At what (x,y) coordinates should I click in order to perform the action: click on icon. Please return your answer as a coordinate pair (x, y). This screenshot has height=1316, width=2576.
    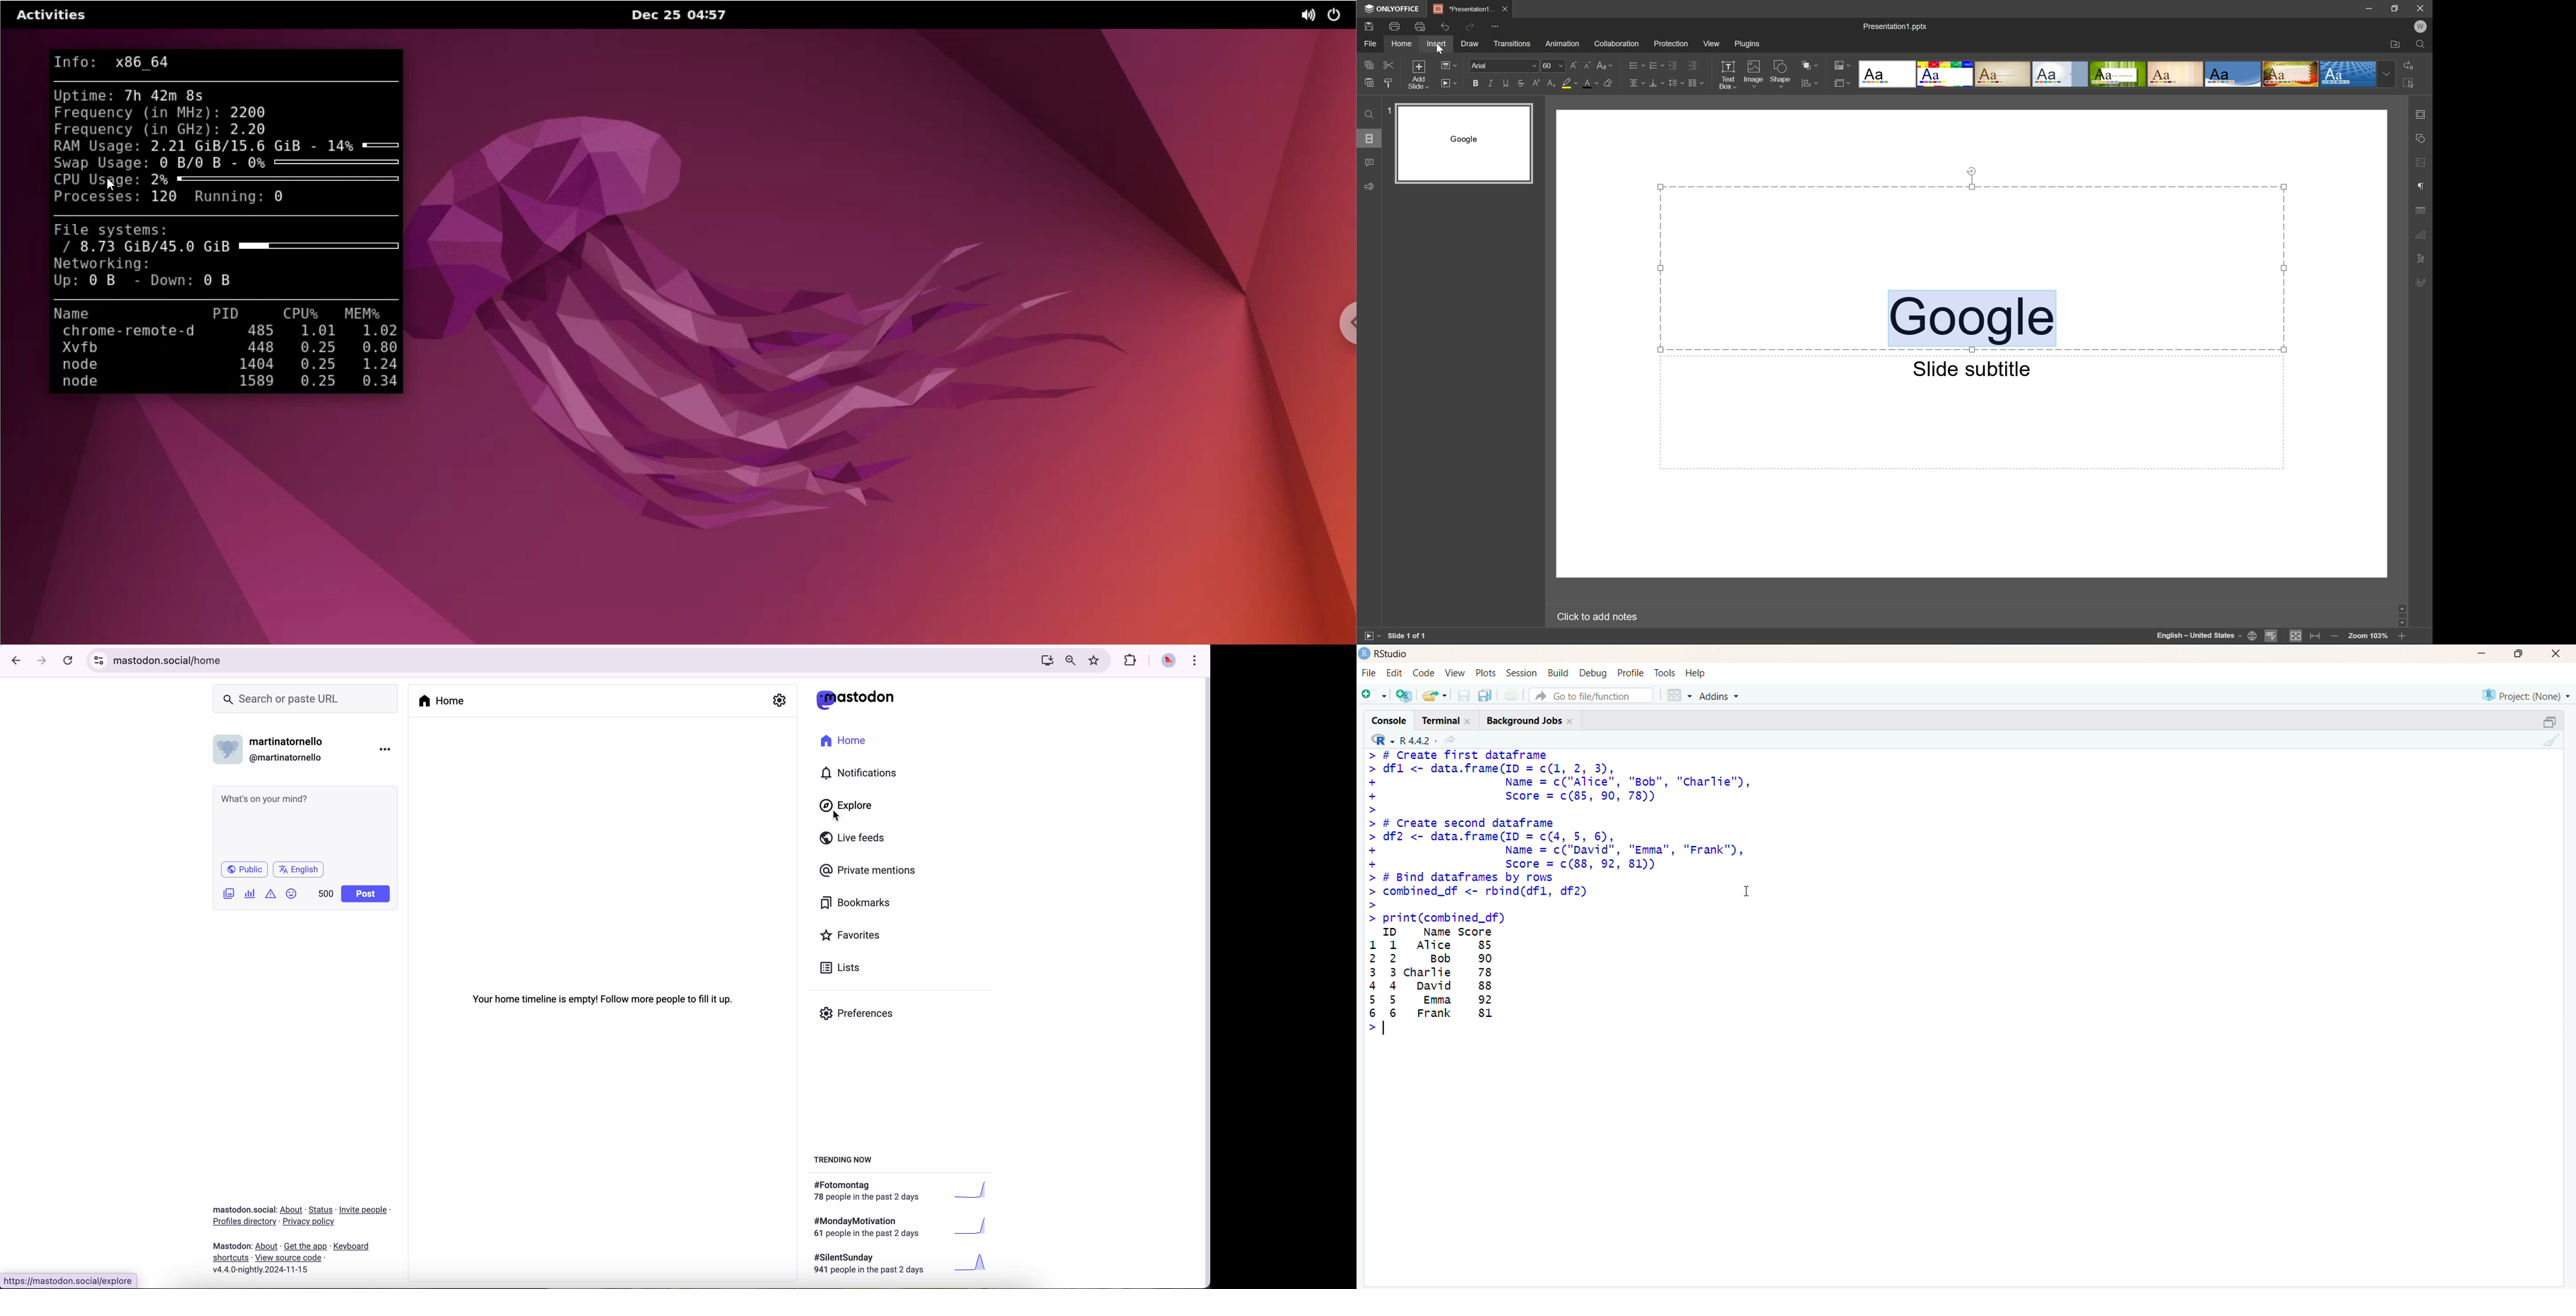
    Looking at the image, I should click on (272, 893).